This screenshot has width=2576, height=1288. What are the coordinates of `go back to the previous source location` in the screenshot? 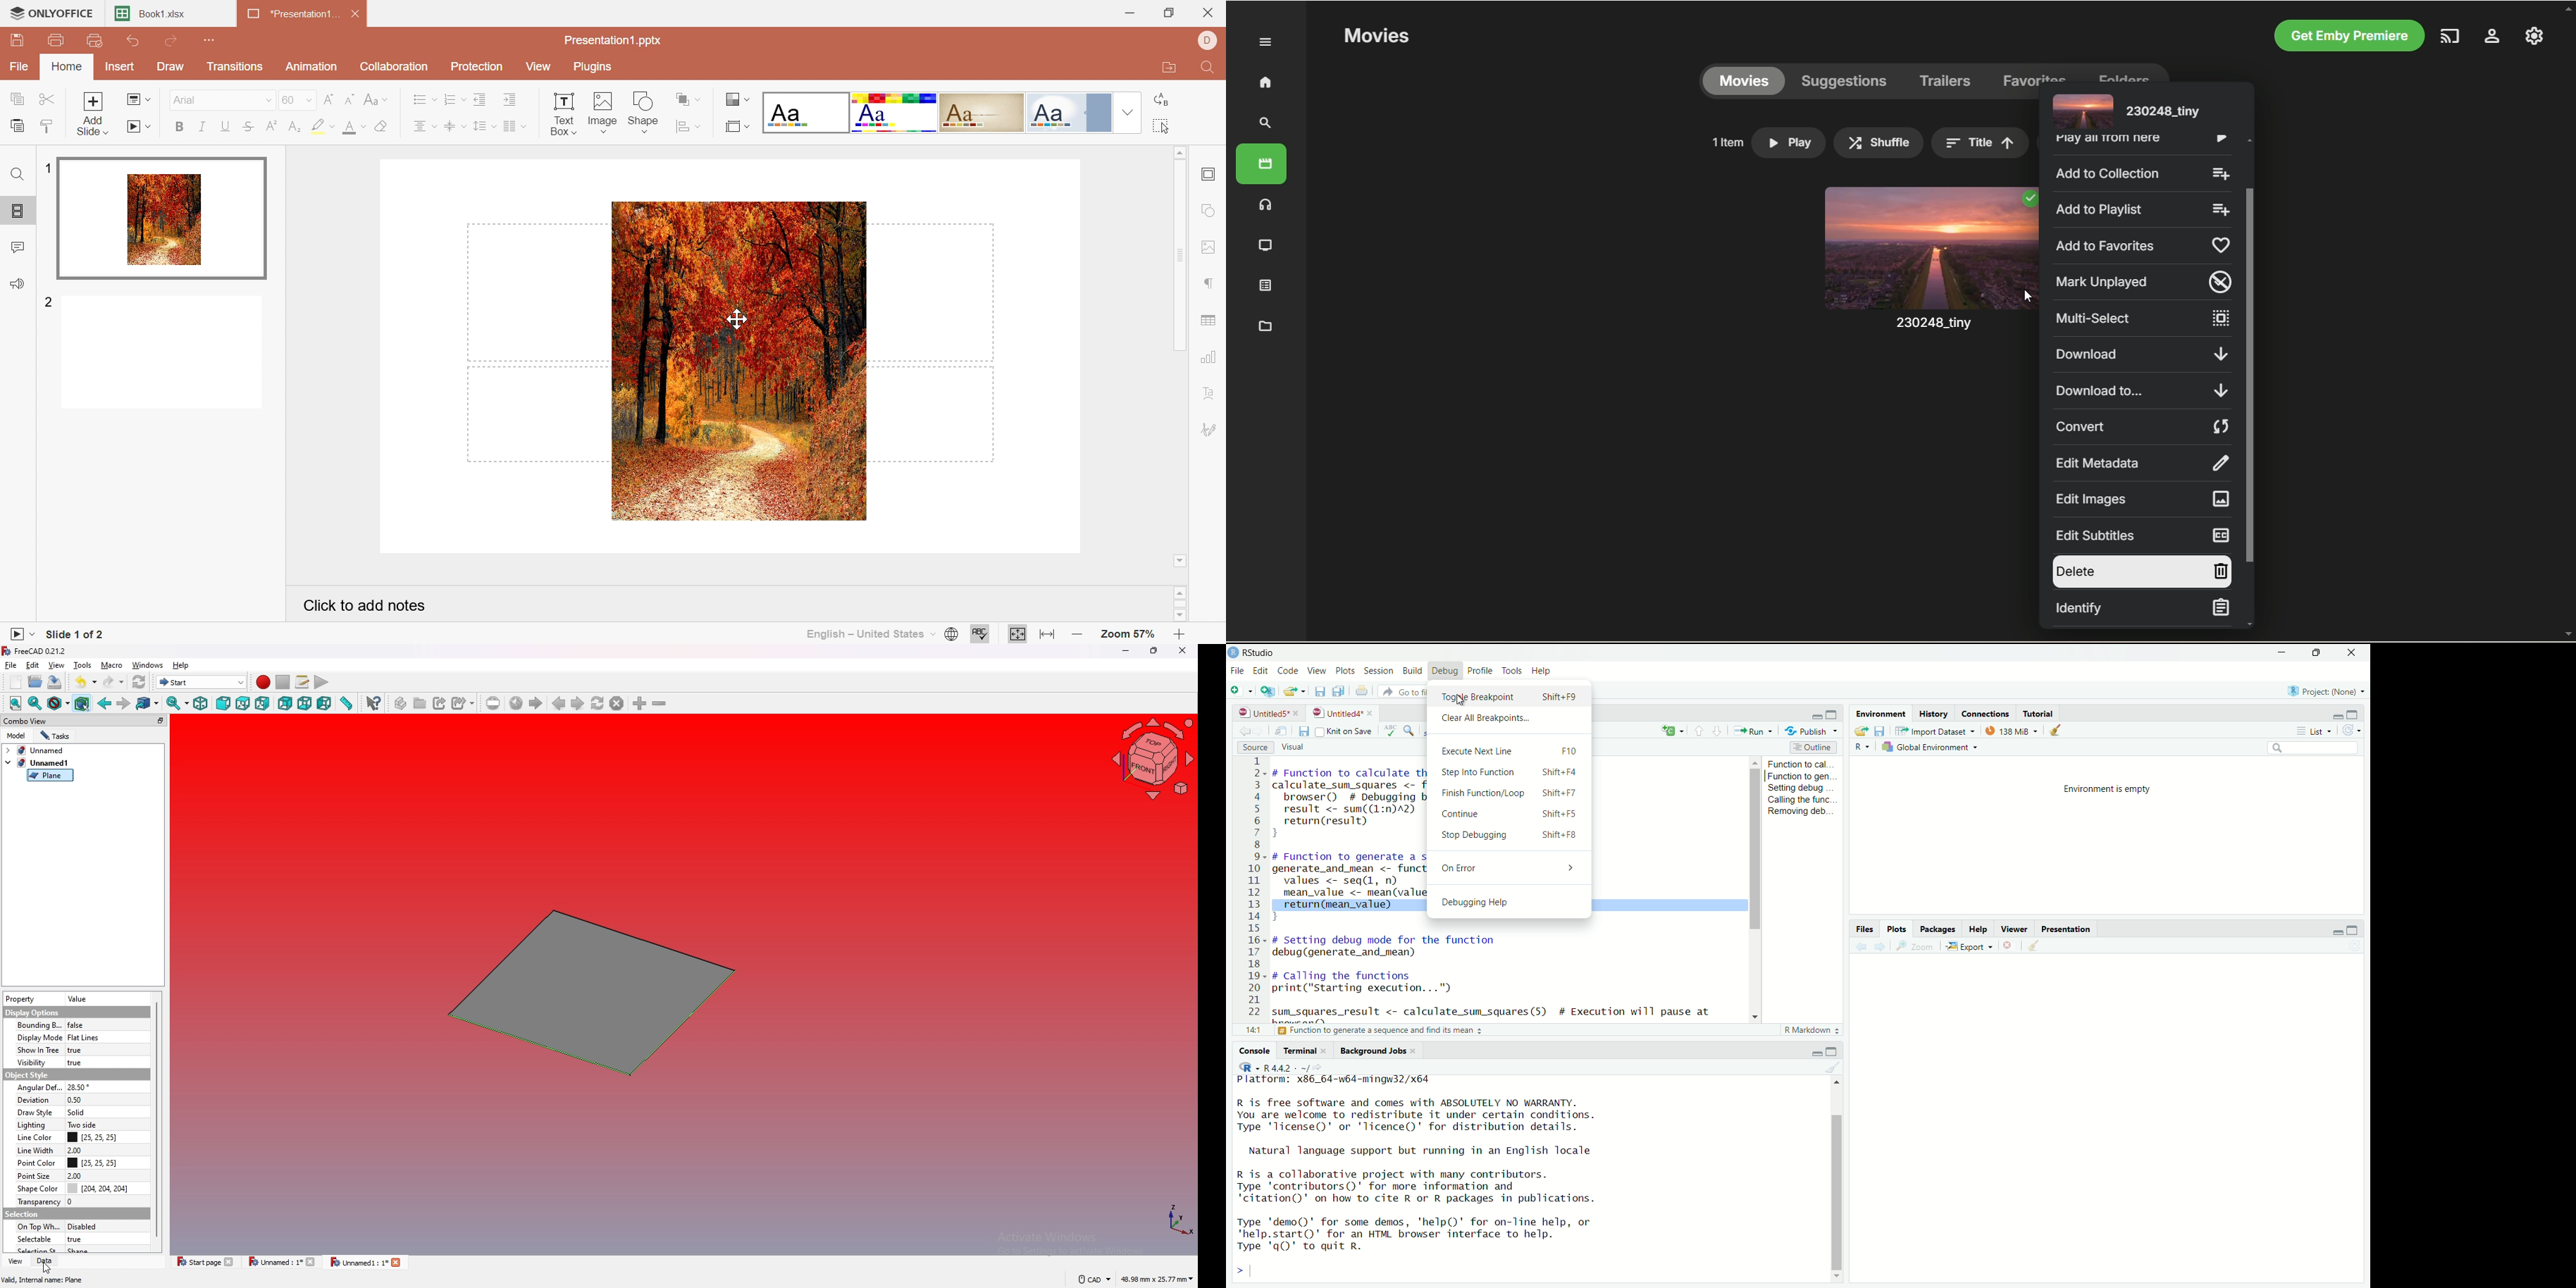 It's located at (1239, 730).